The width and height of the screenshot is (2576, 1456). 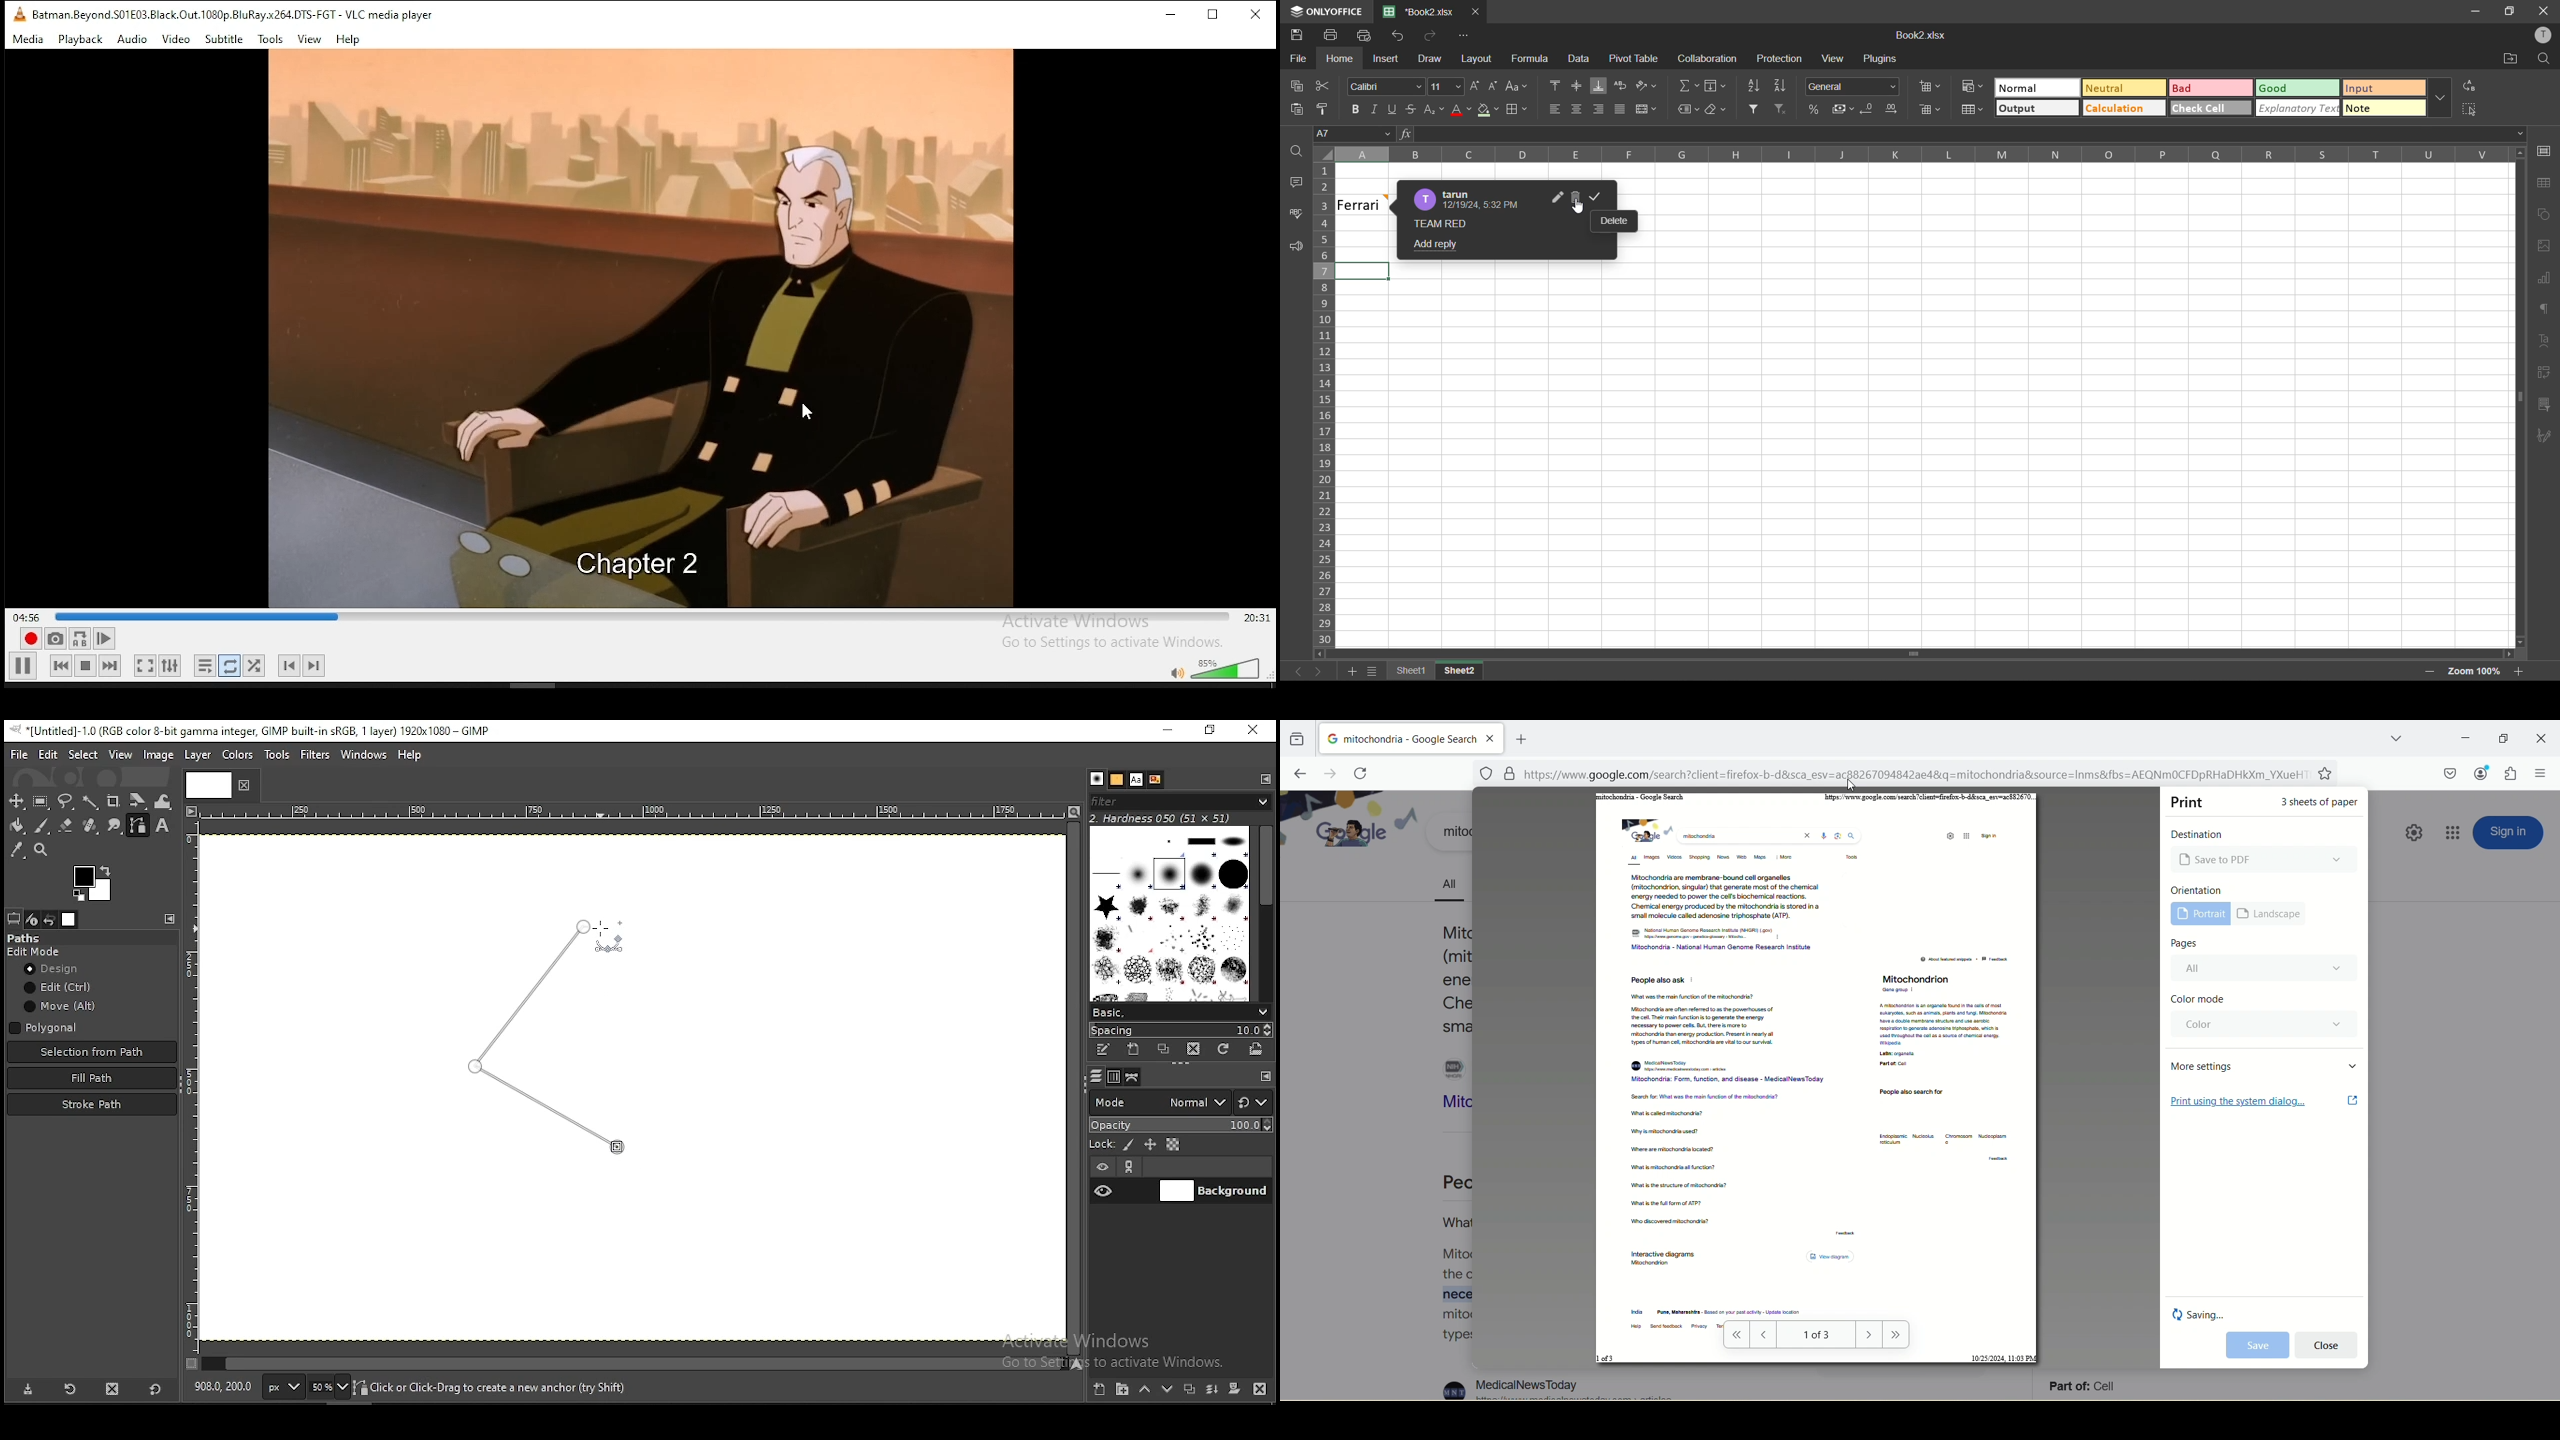 What do you see at coordinates (2200, 914) in the screenshot?
I see `portrait` at bounding box center [2200, 914].